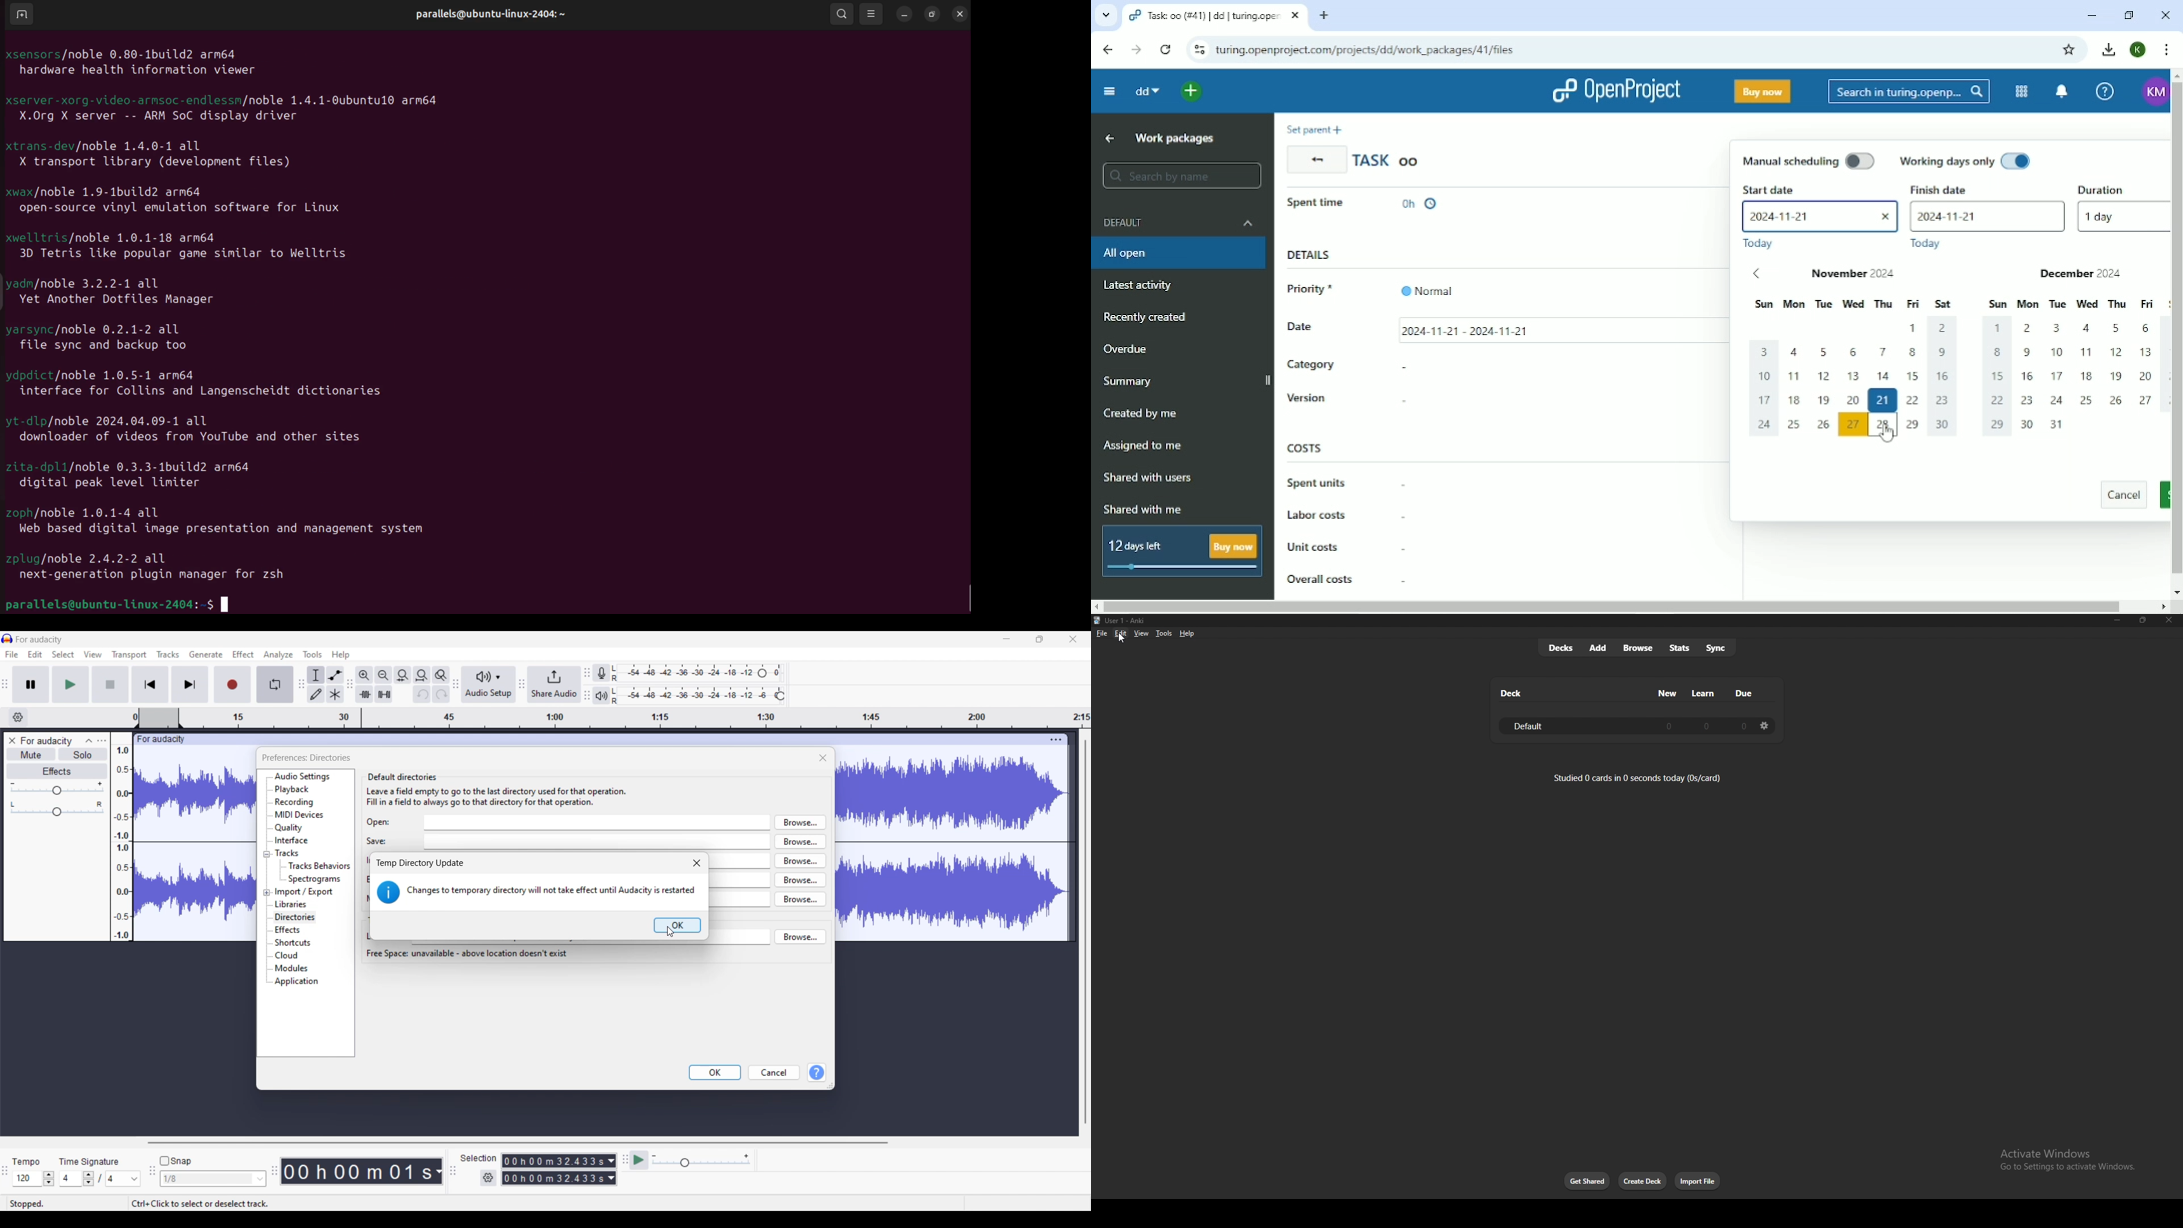  What do you see at coordinates (800, 841) in the screenshot?
I see `browse` at bounding box center [800, 841].